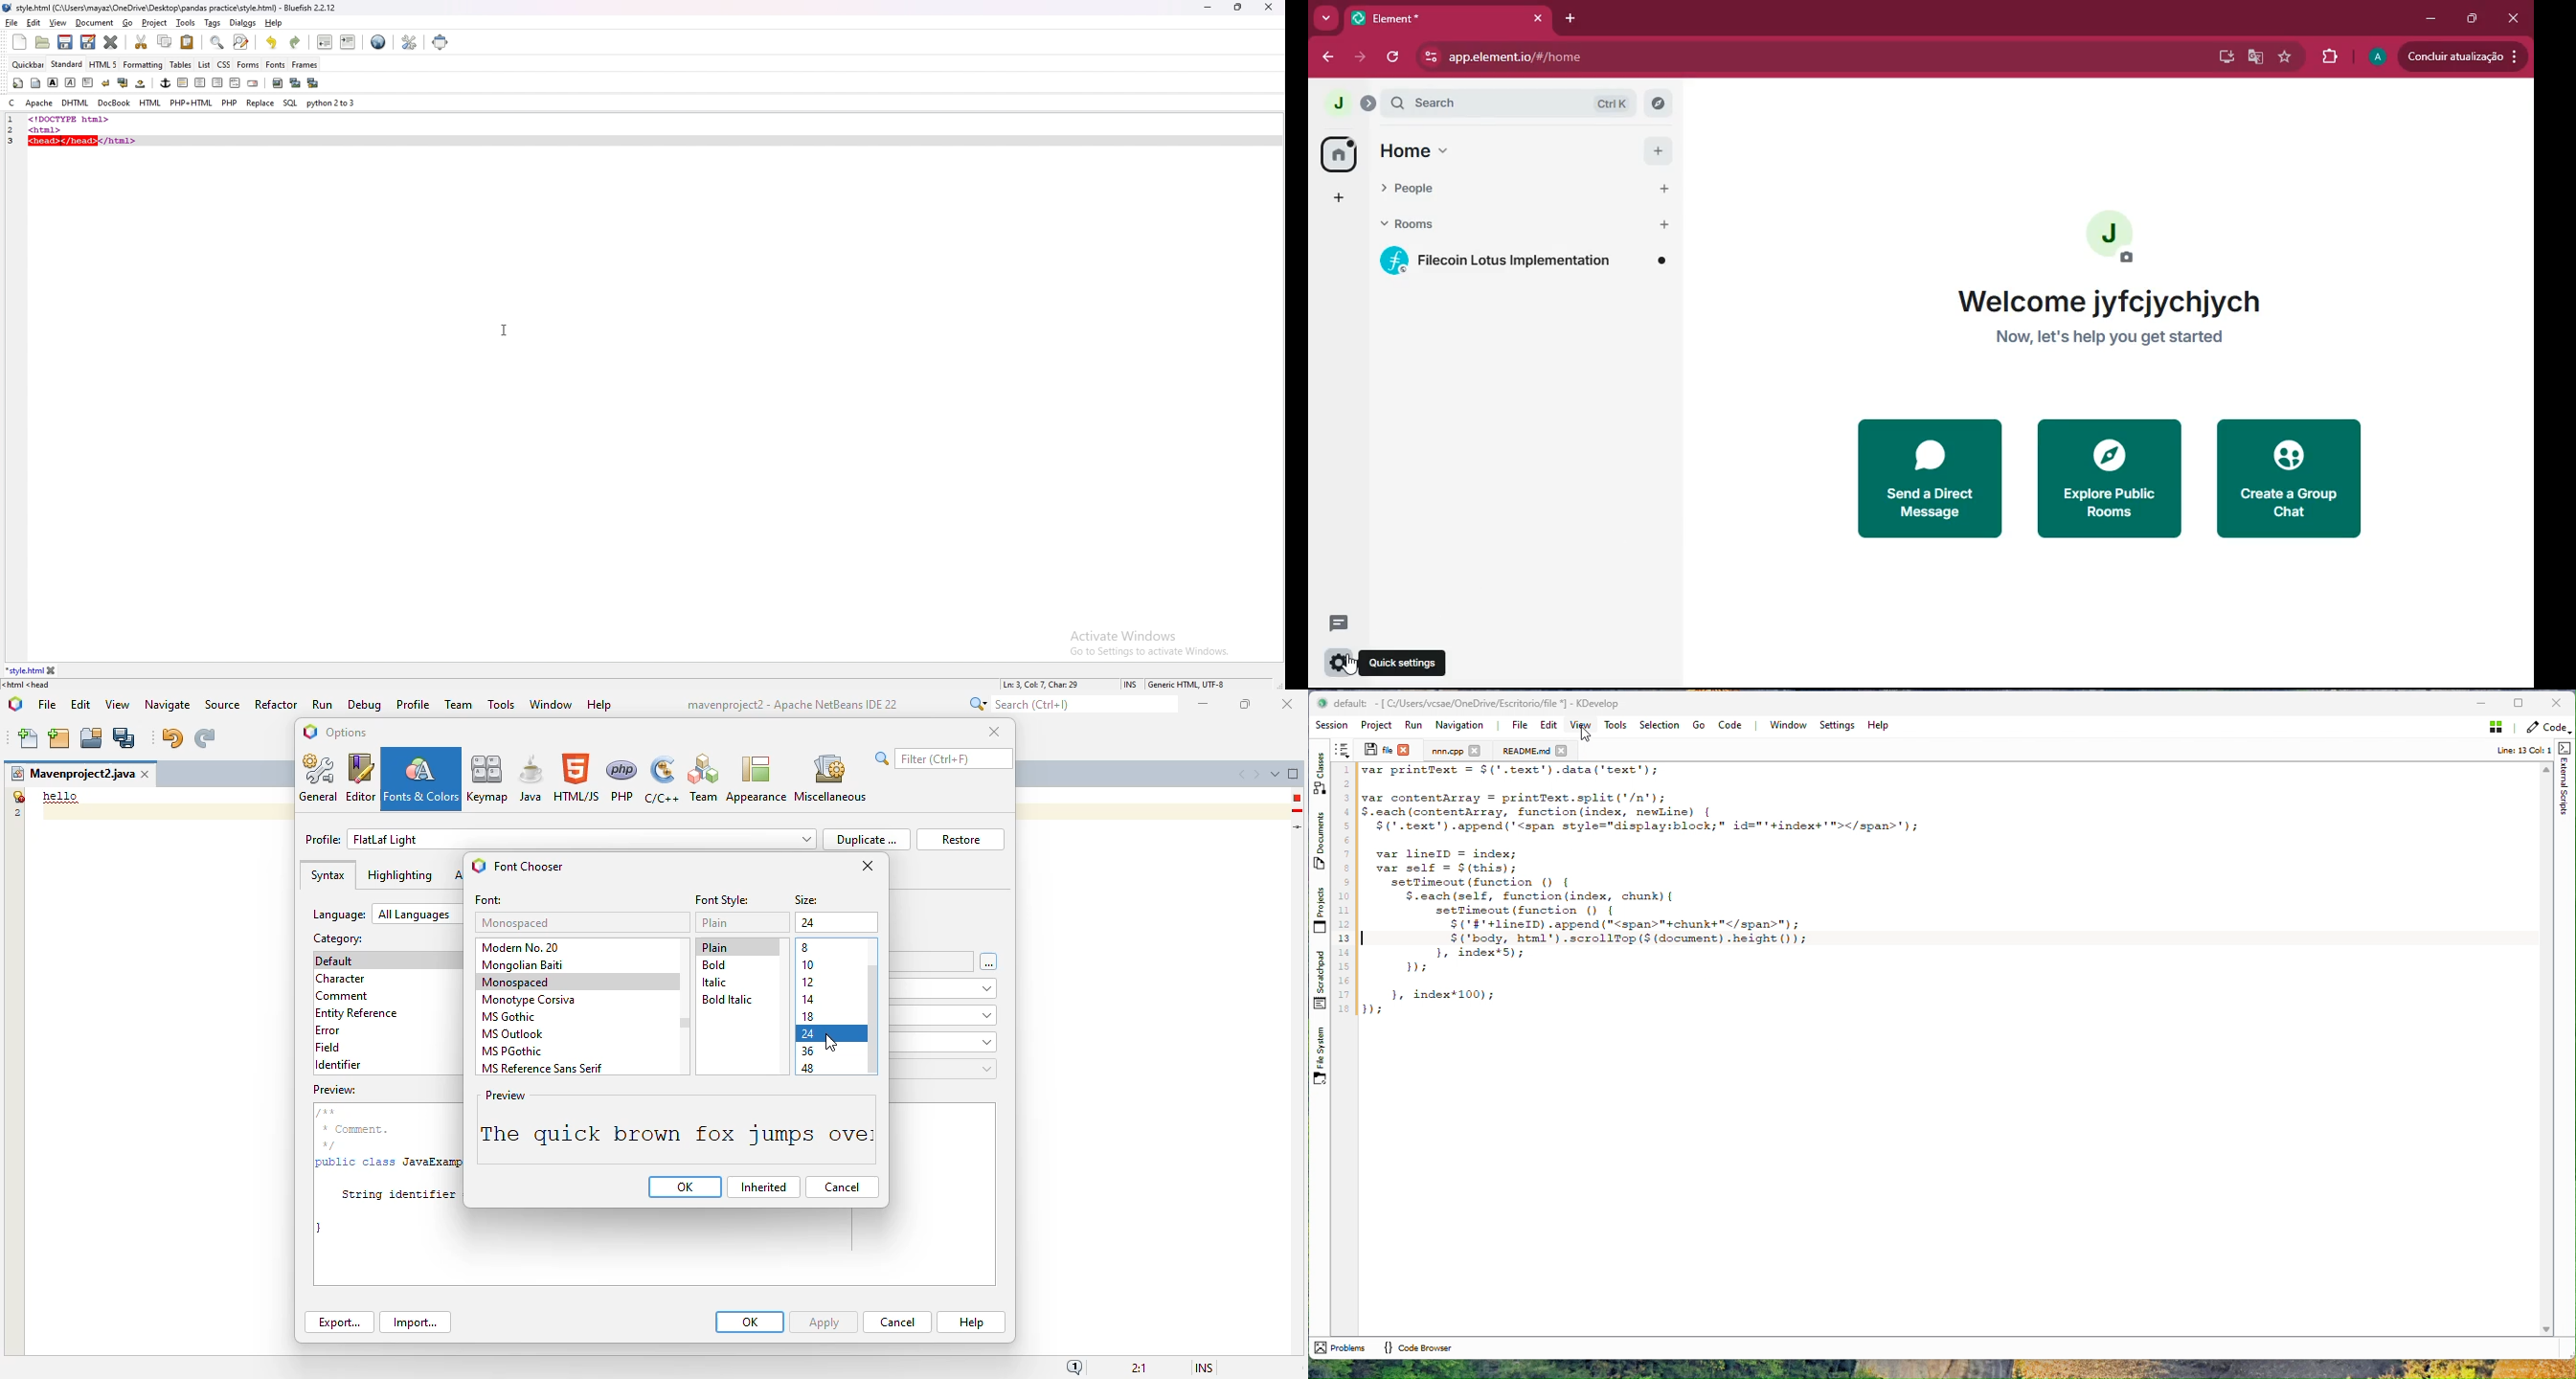  Describe the element at coordinates (1499, 189) in the screenshot. I see `people` at that location.